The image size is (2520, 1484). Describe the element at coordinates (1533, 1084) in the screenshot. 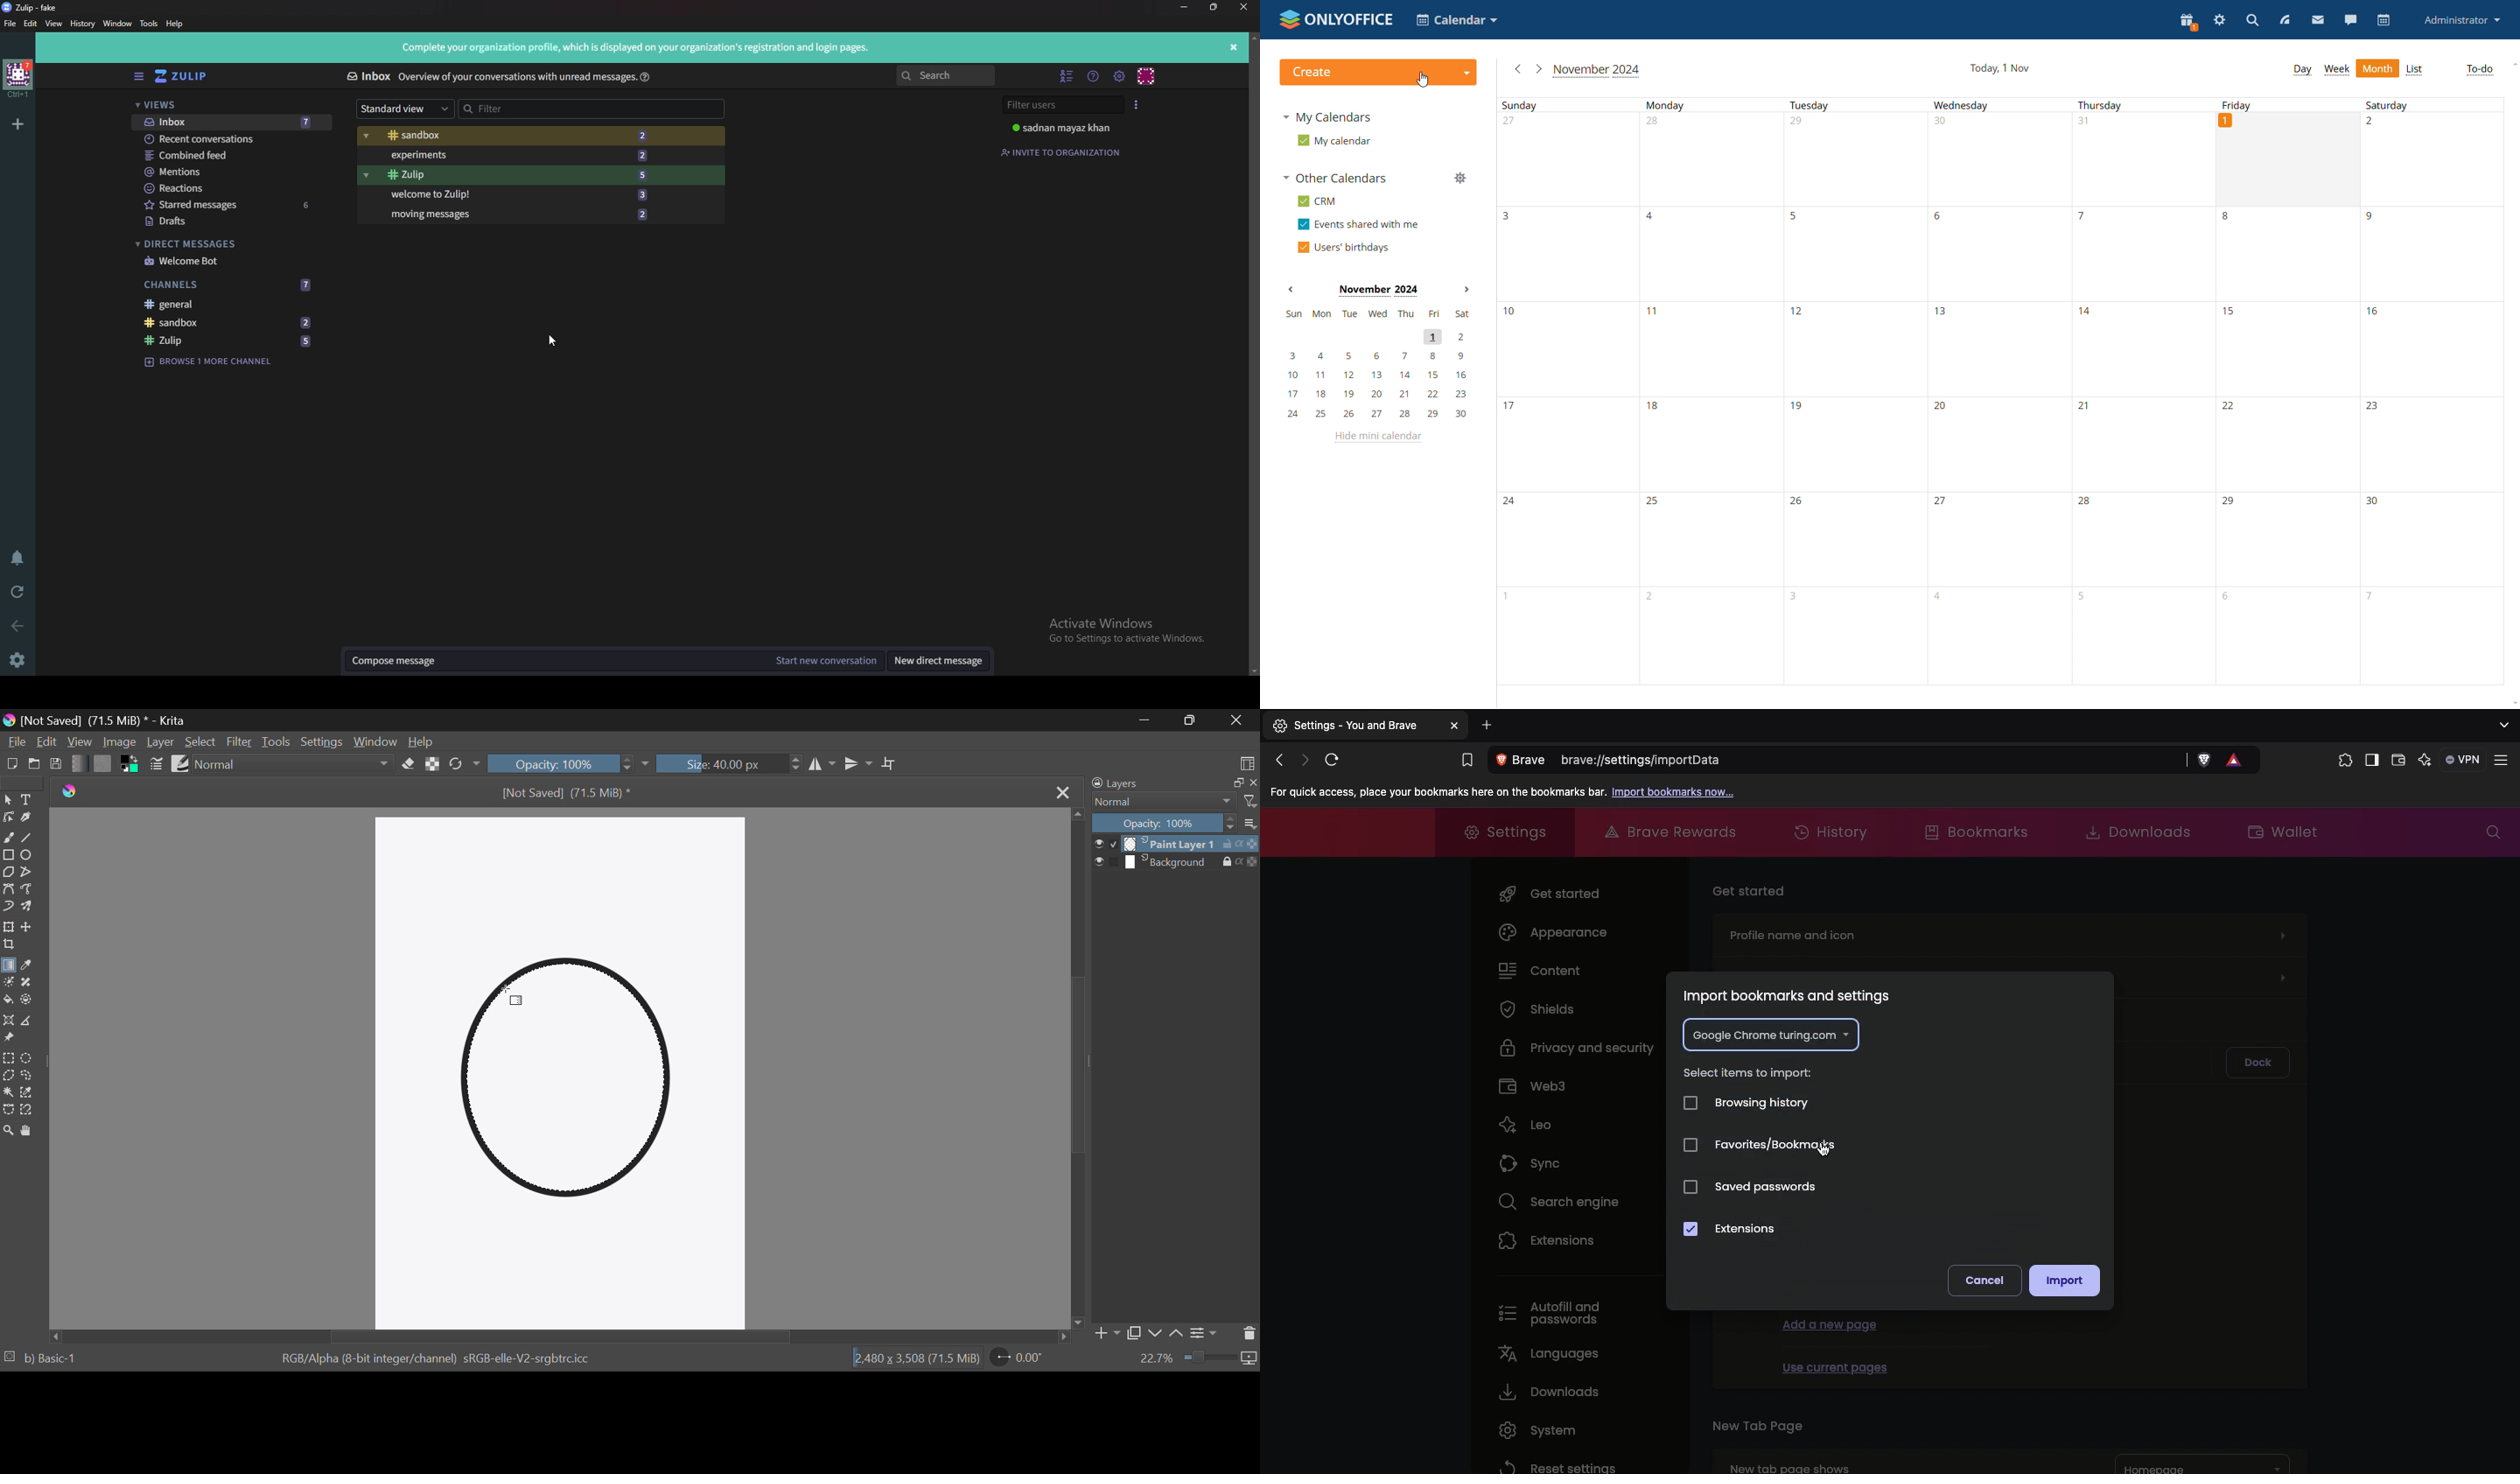

I see `Web3` at that location.